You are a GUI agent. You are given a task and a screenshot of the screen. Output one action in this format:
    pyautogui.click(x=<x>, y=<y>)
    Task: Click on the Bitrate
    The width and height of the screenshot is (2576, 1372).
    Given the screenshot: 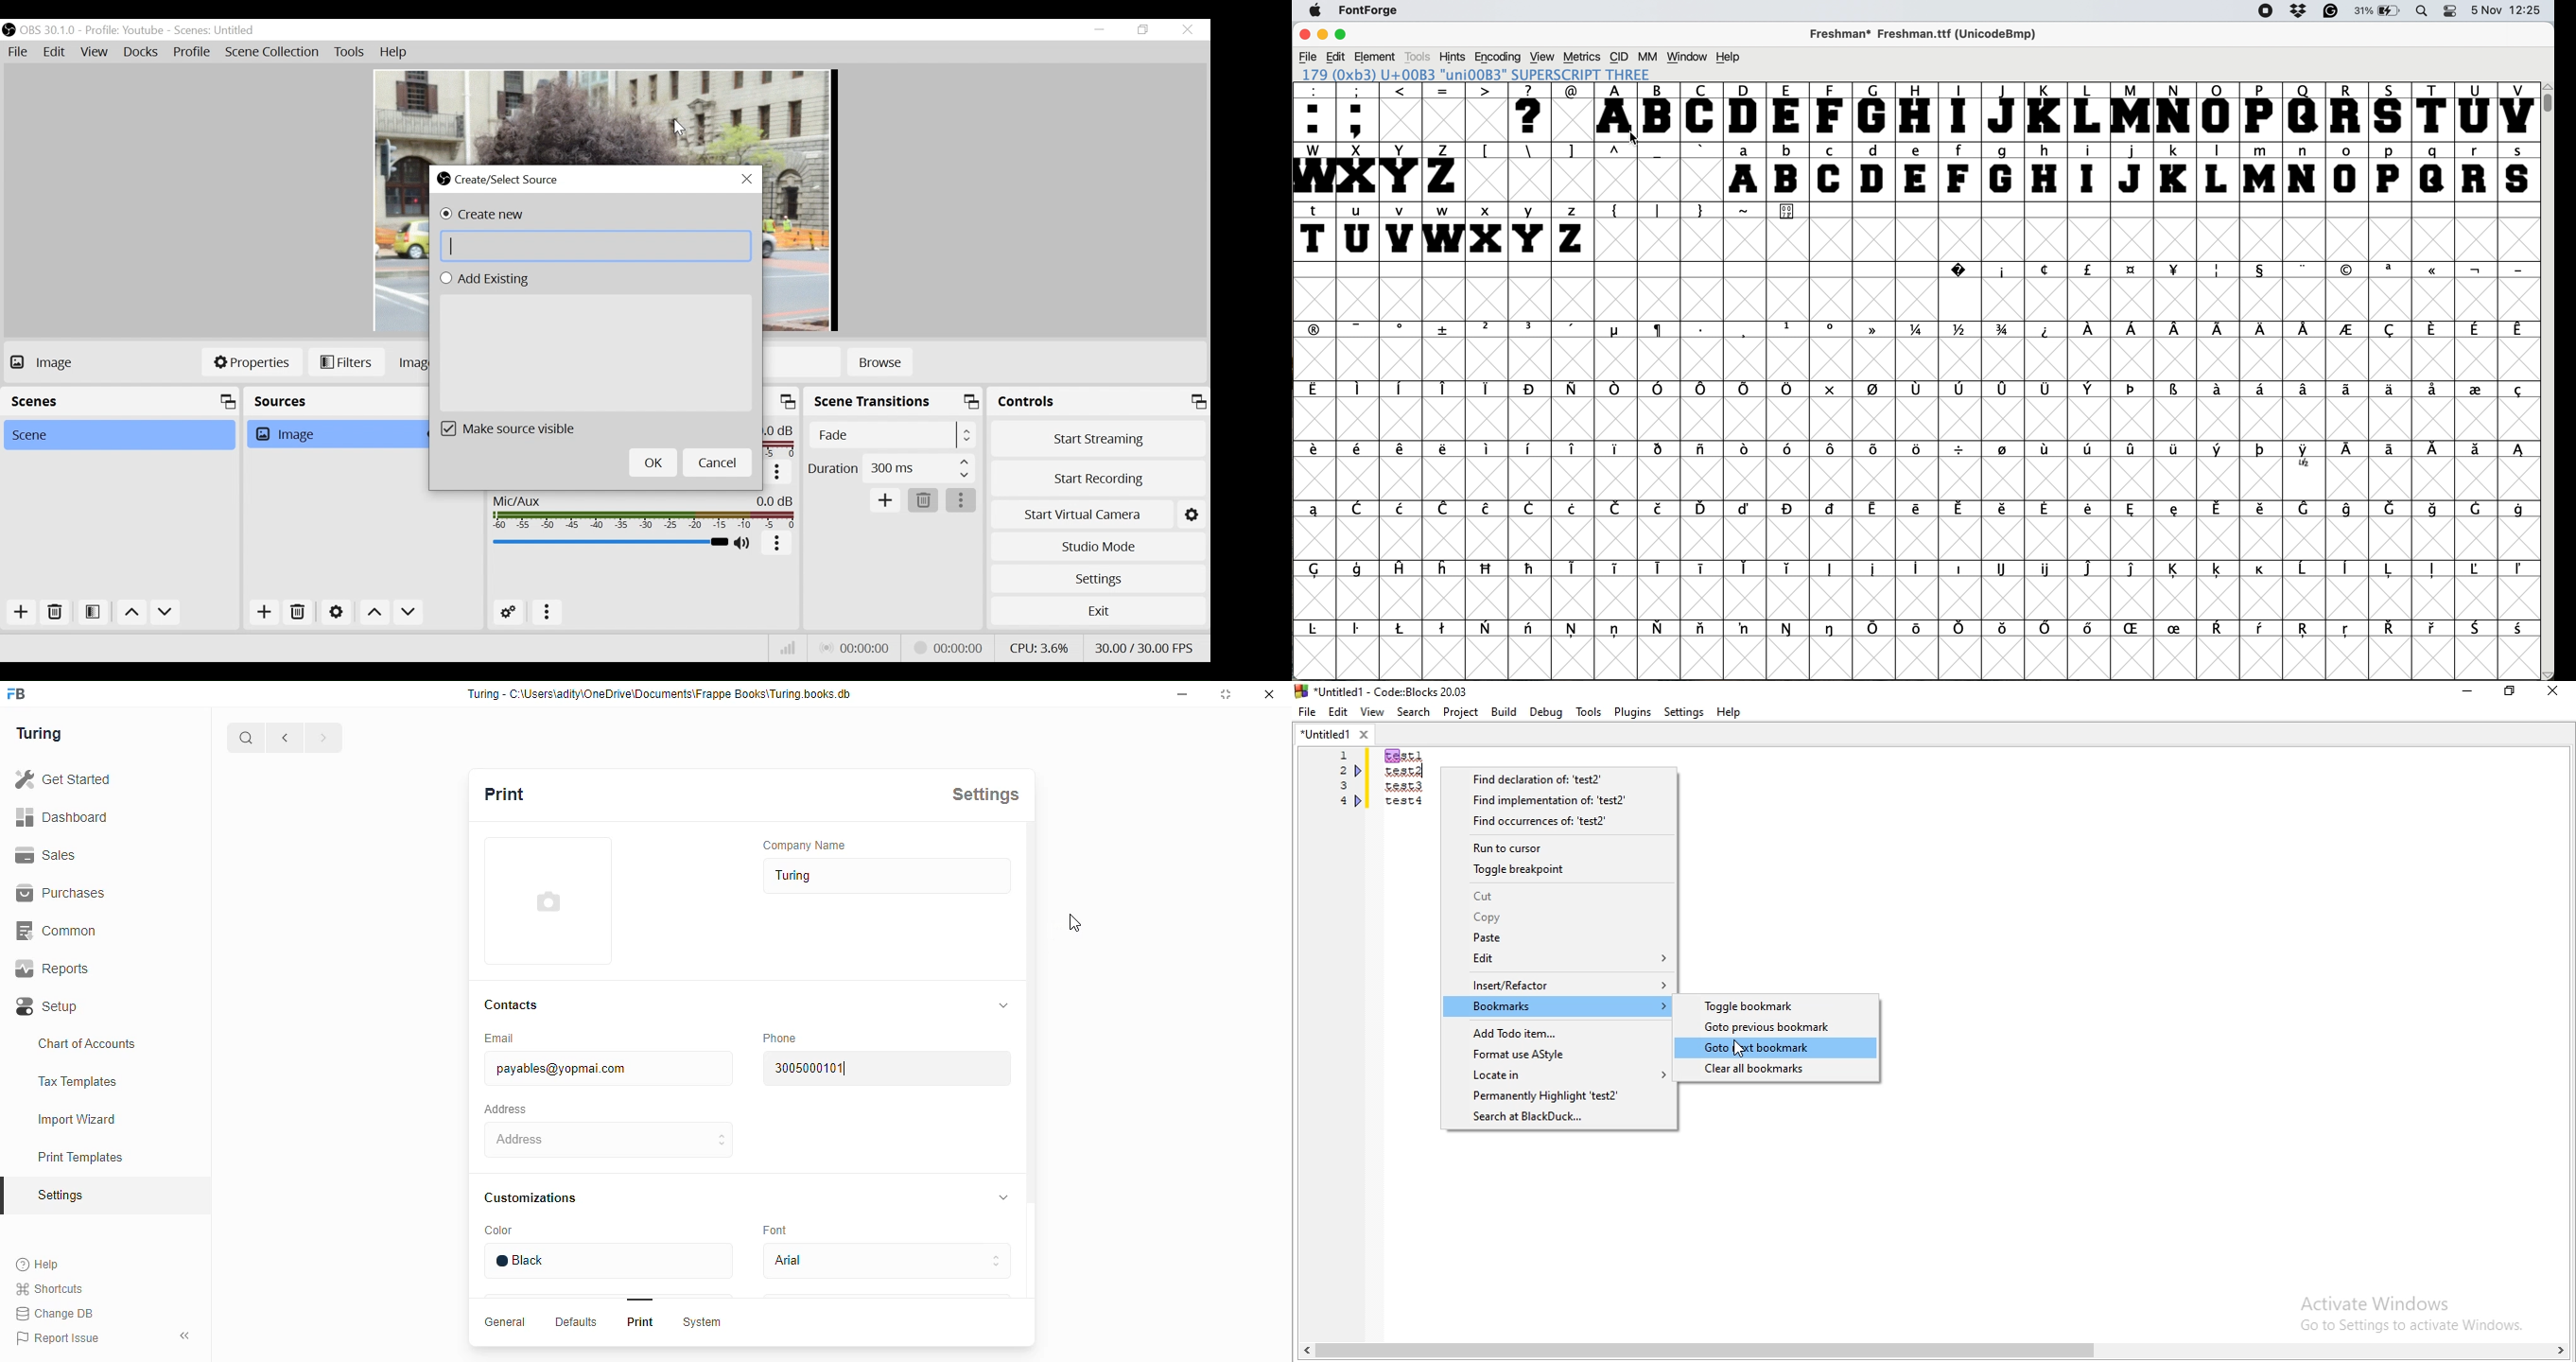 What is the action you would take?
    pyautogui.click(x=789, y=648)
    